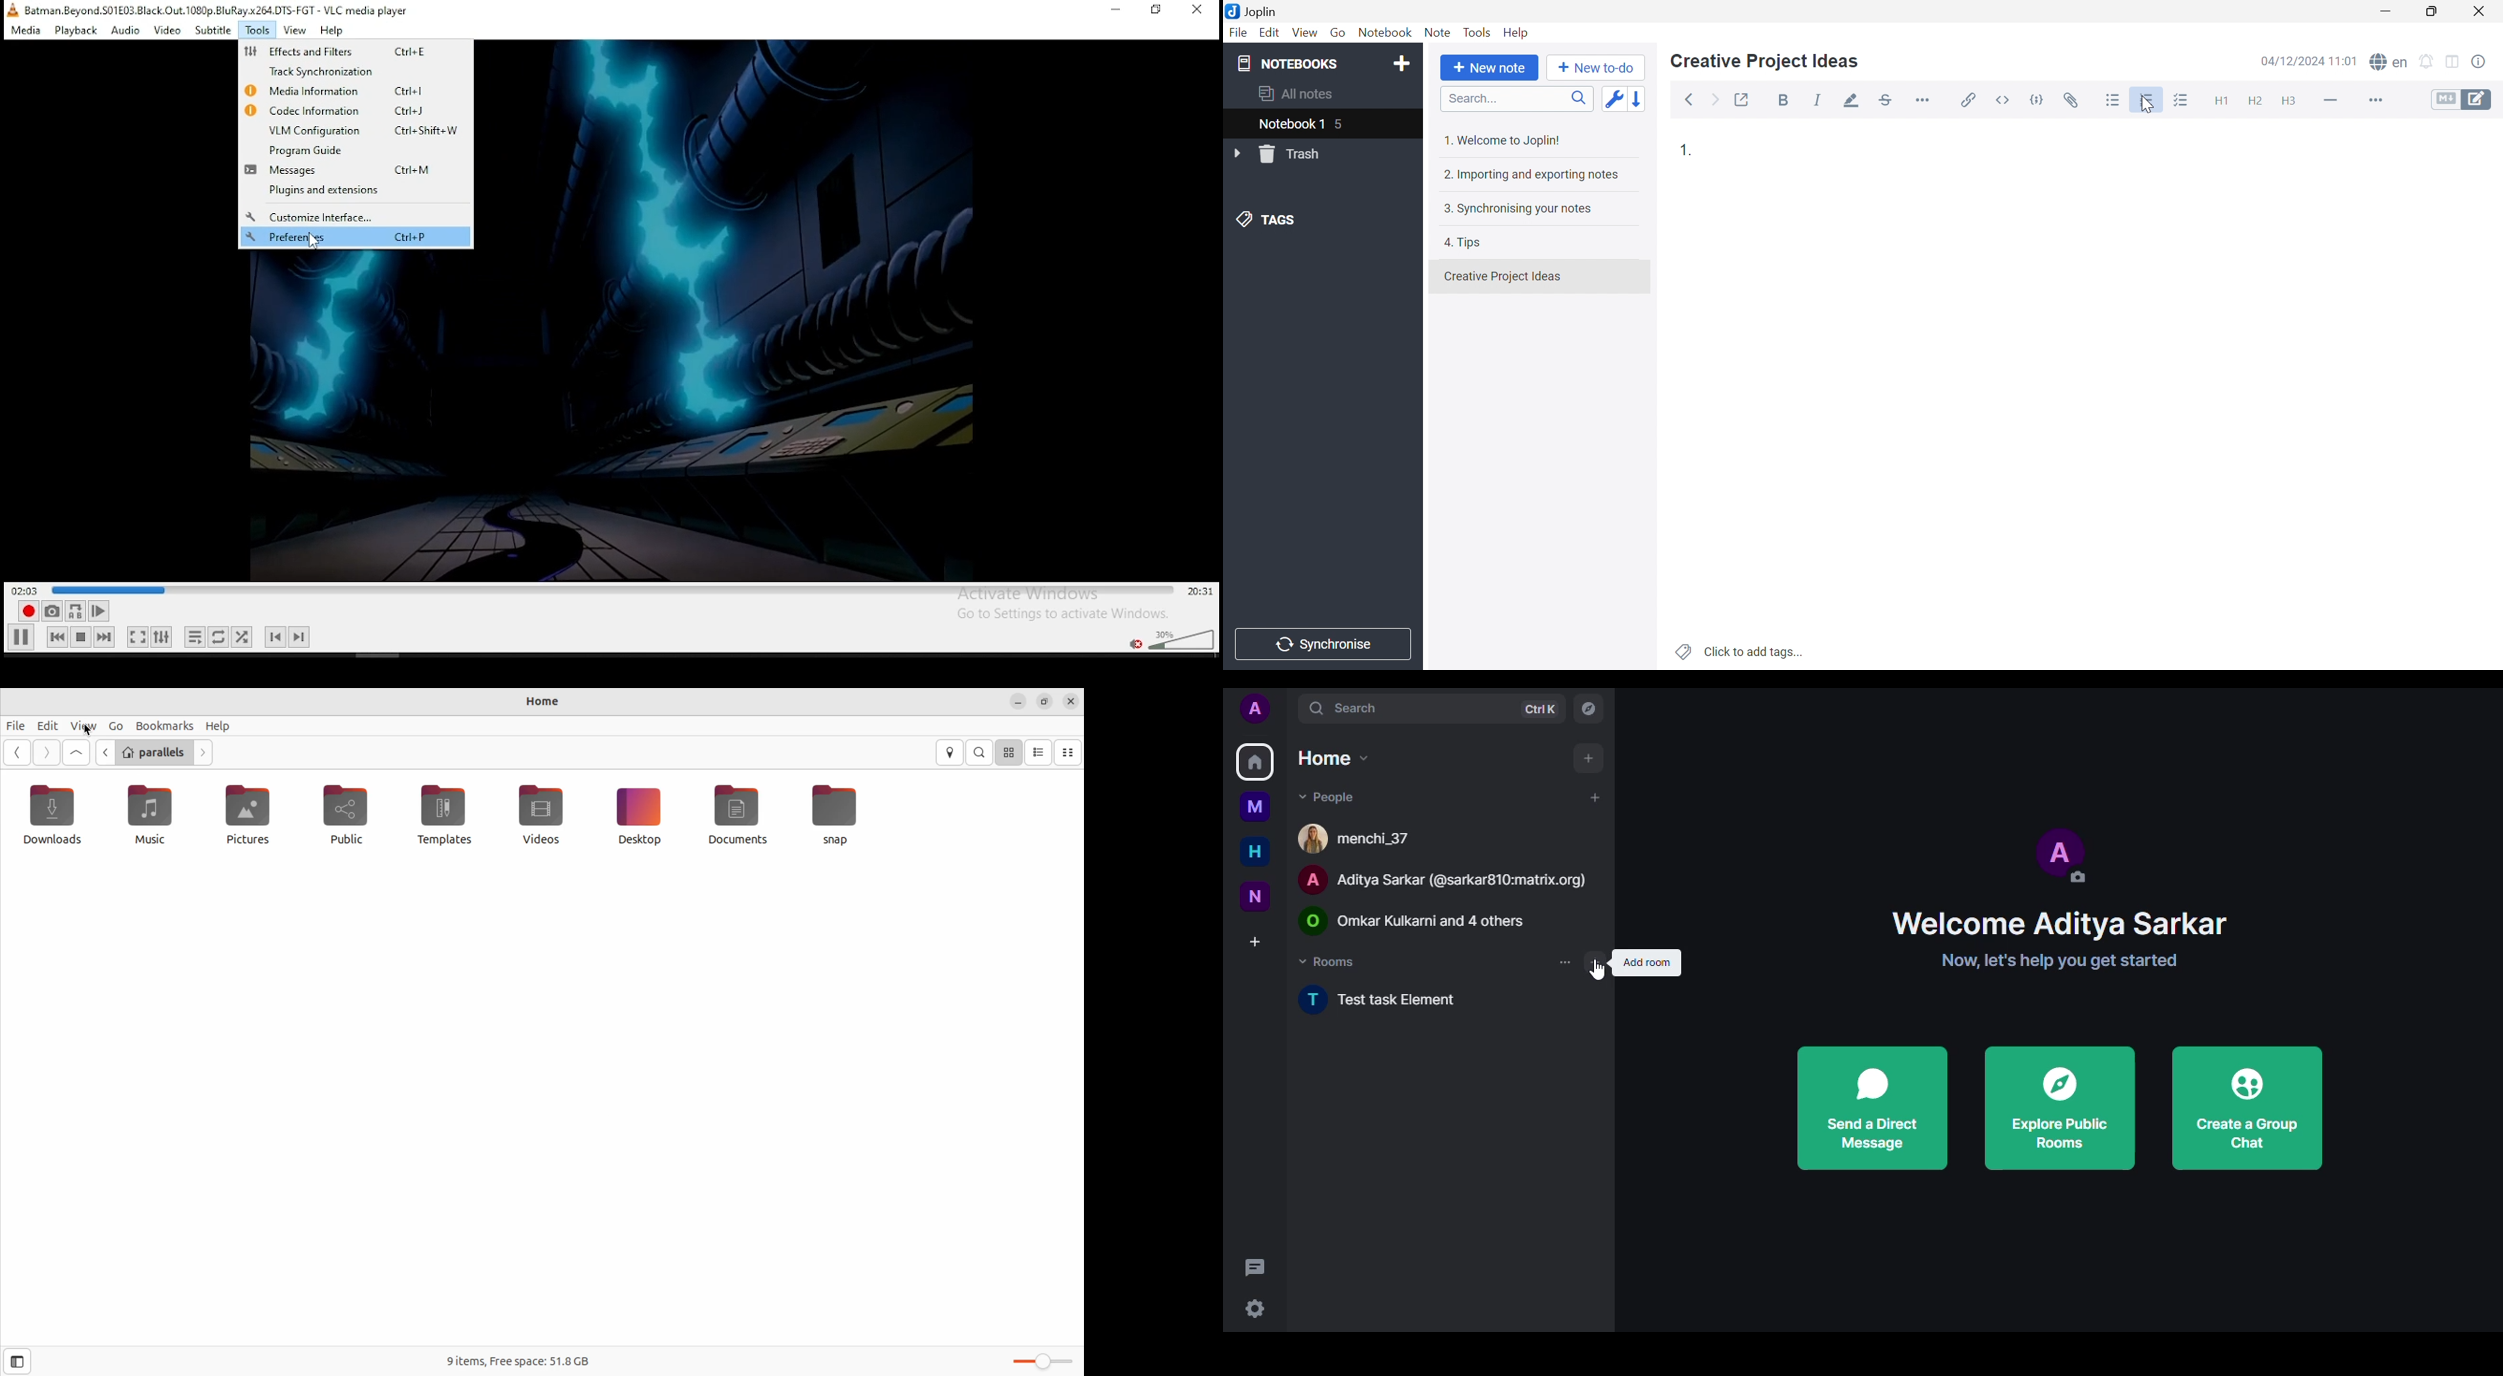  What do you see at coordinates (2486, 62) in the screenshot?
I see `Note properties` at bounding box center [2486, 62].